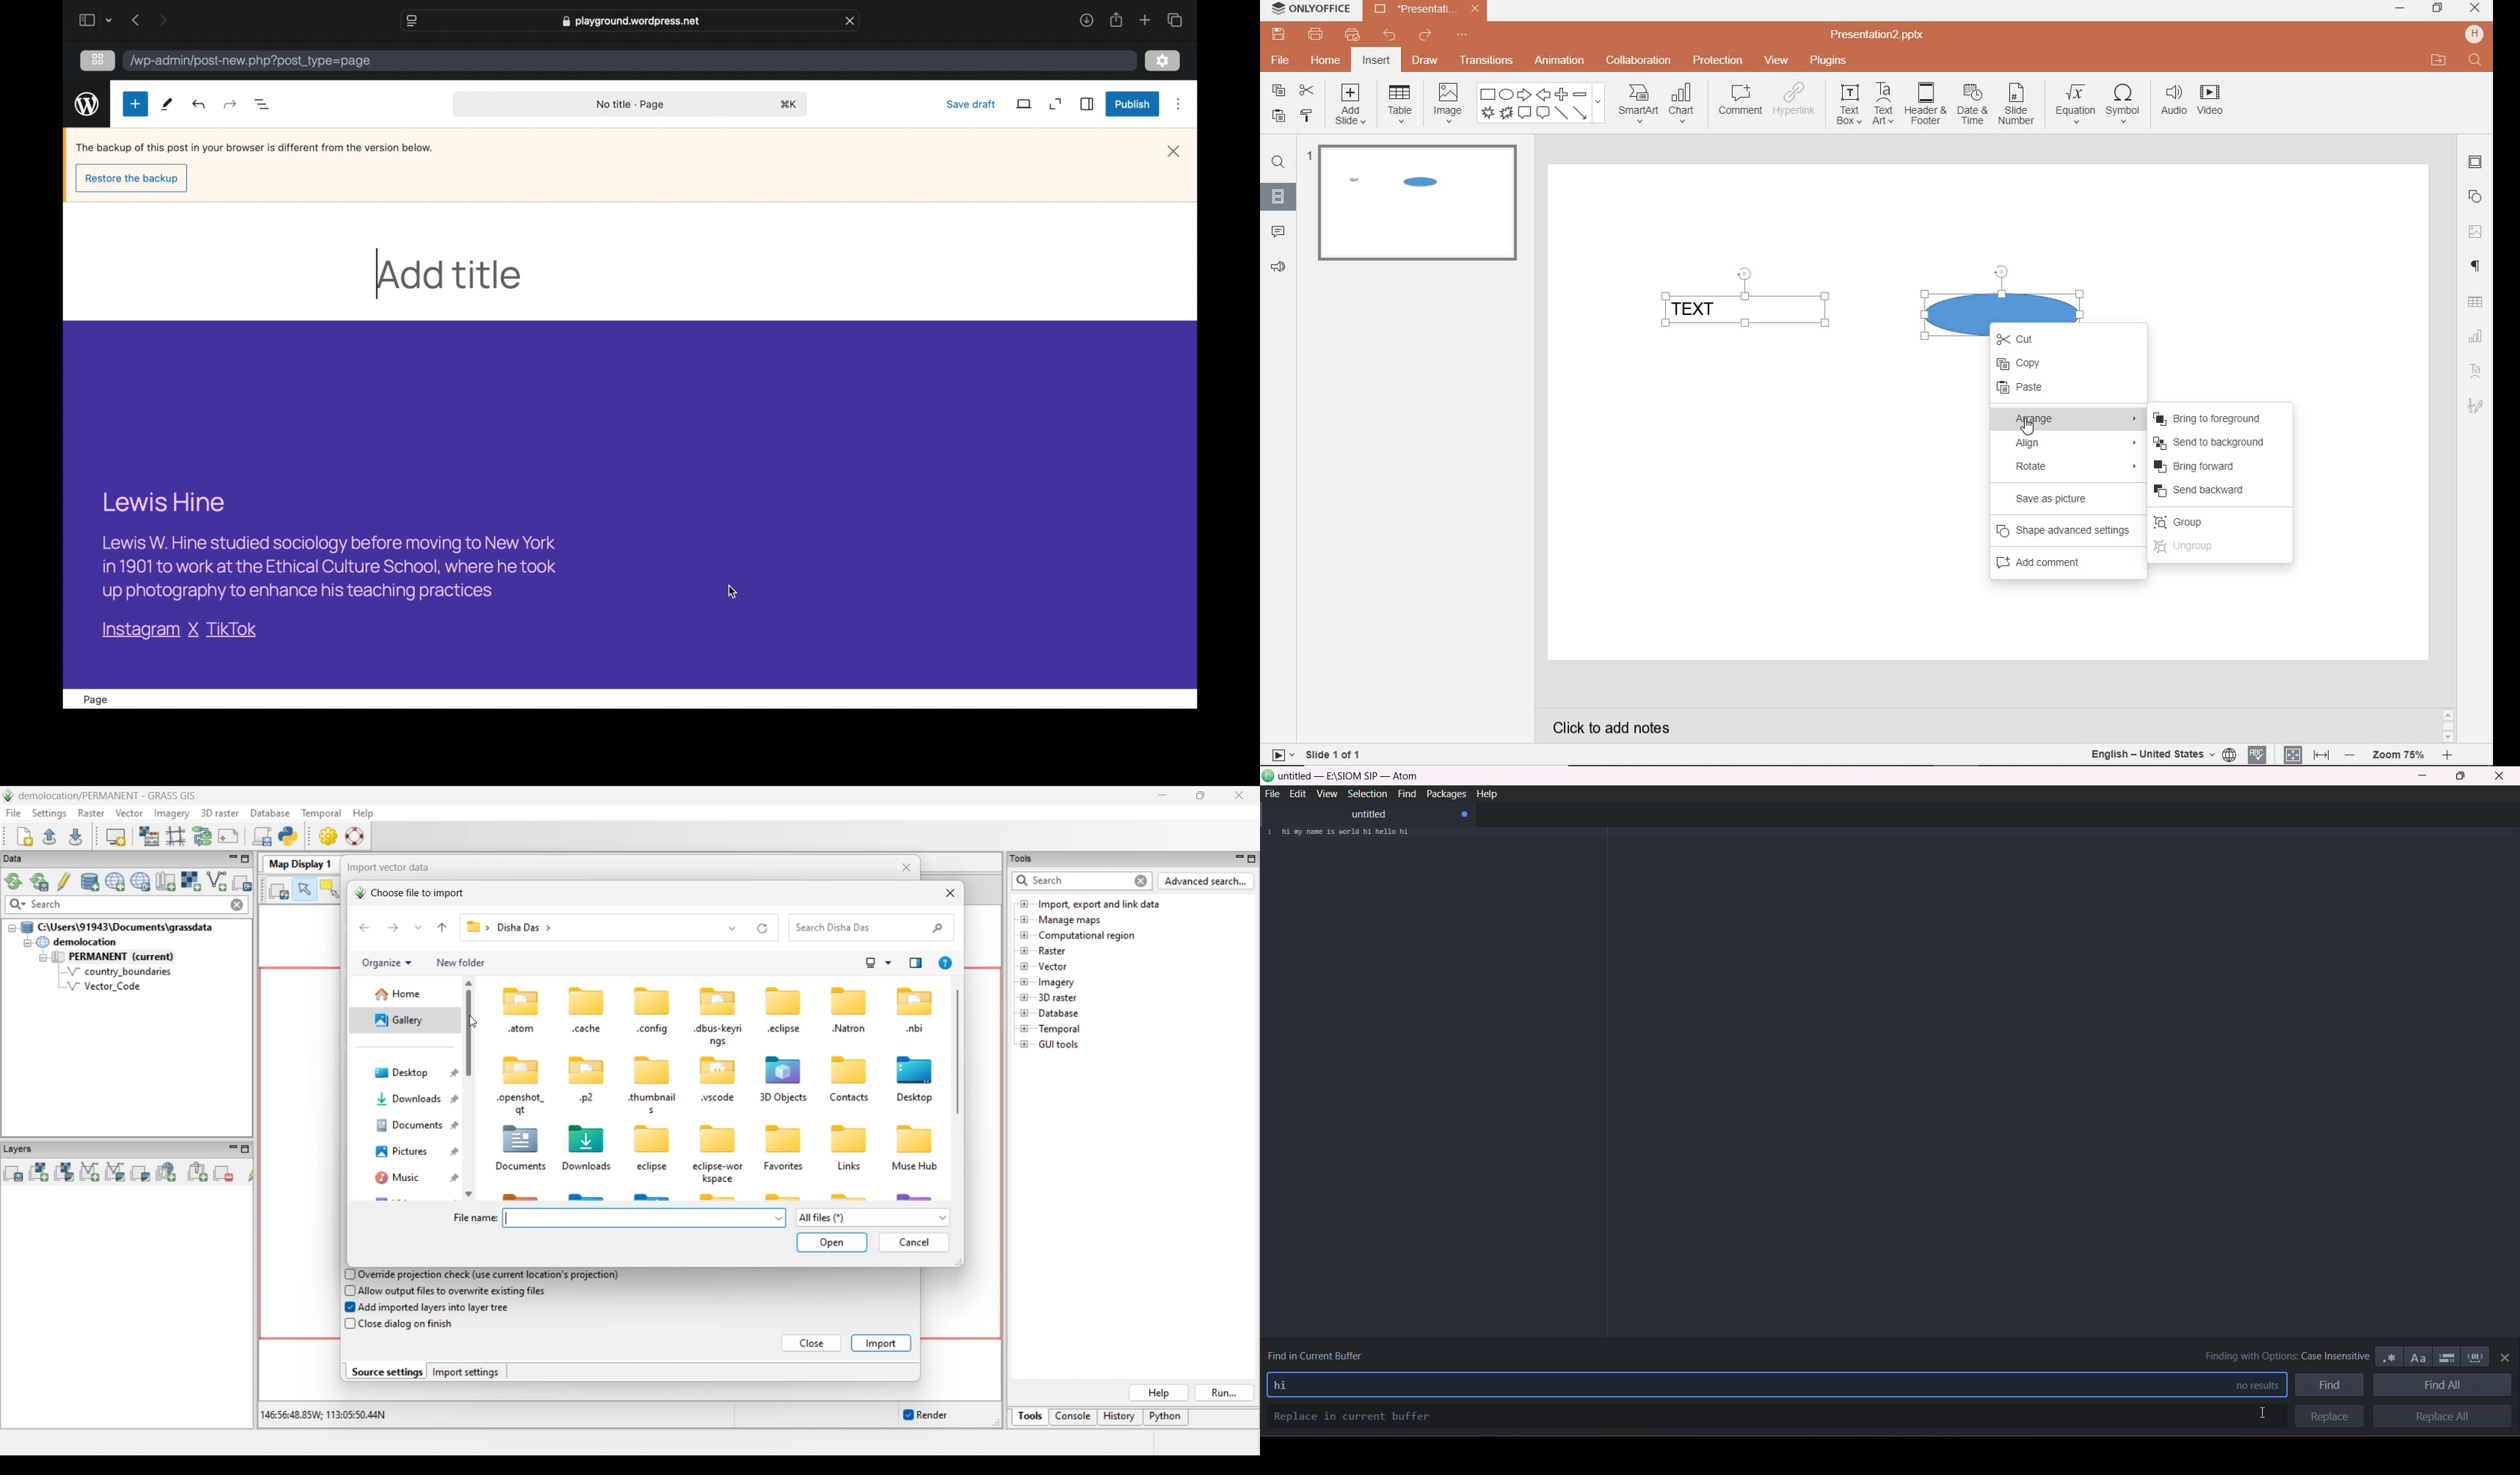  I want to click on slide number, so click(2016, 106).